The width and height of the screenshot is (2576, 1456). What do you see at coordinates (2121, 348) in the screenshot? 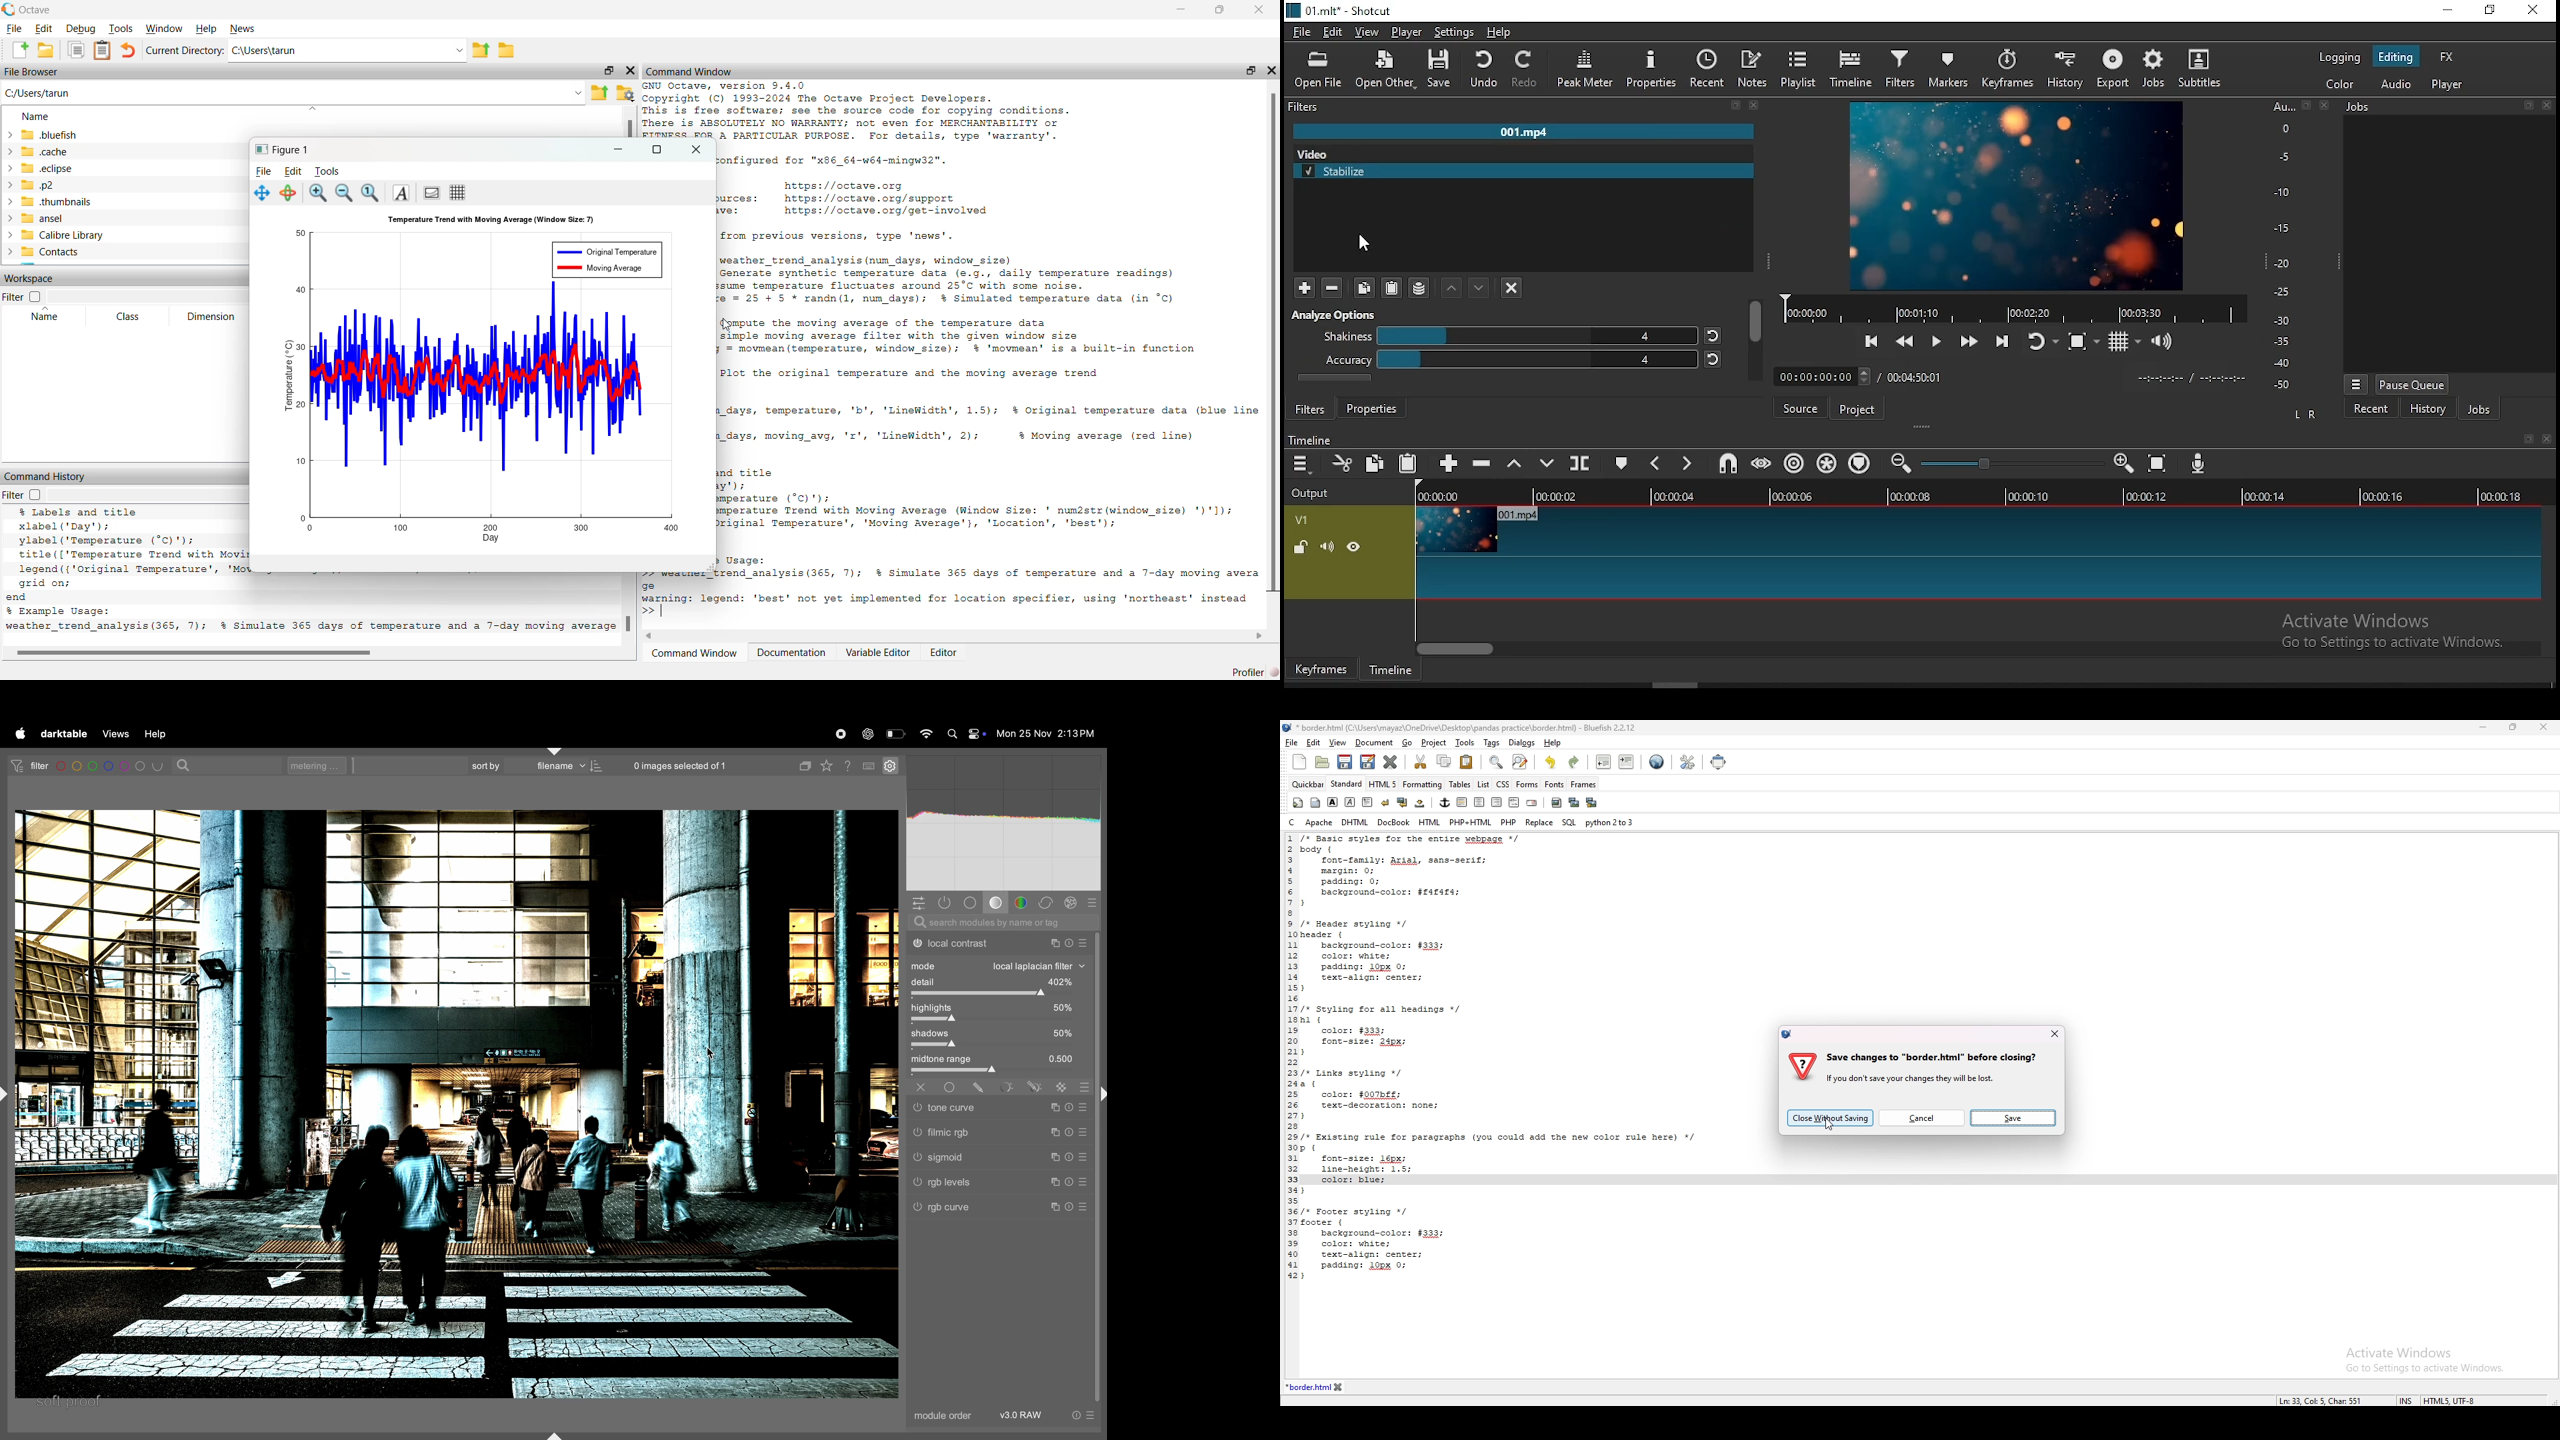
I see `grid` at bounding box center [2121, 348].